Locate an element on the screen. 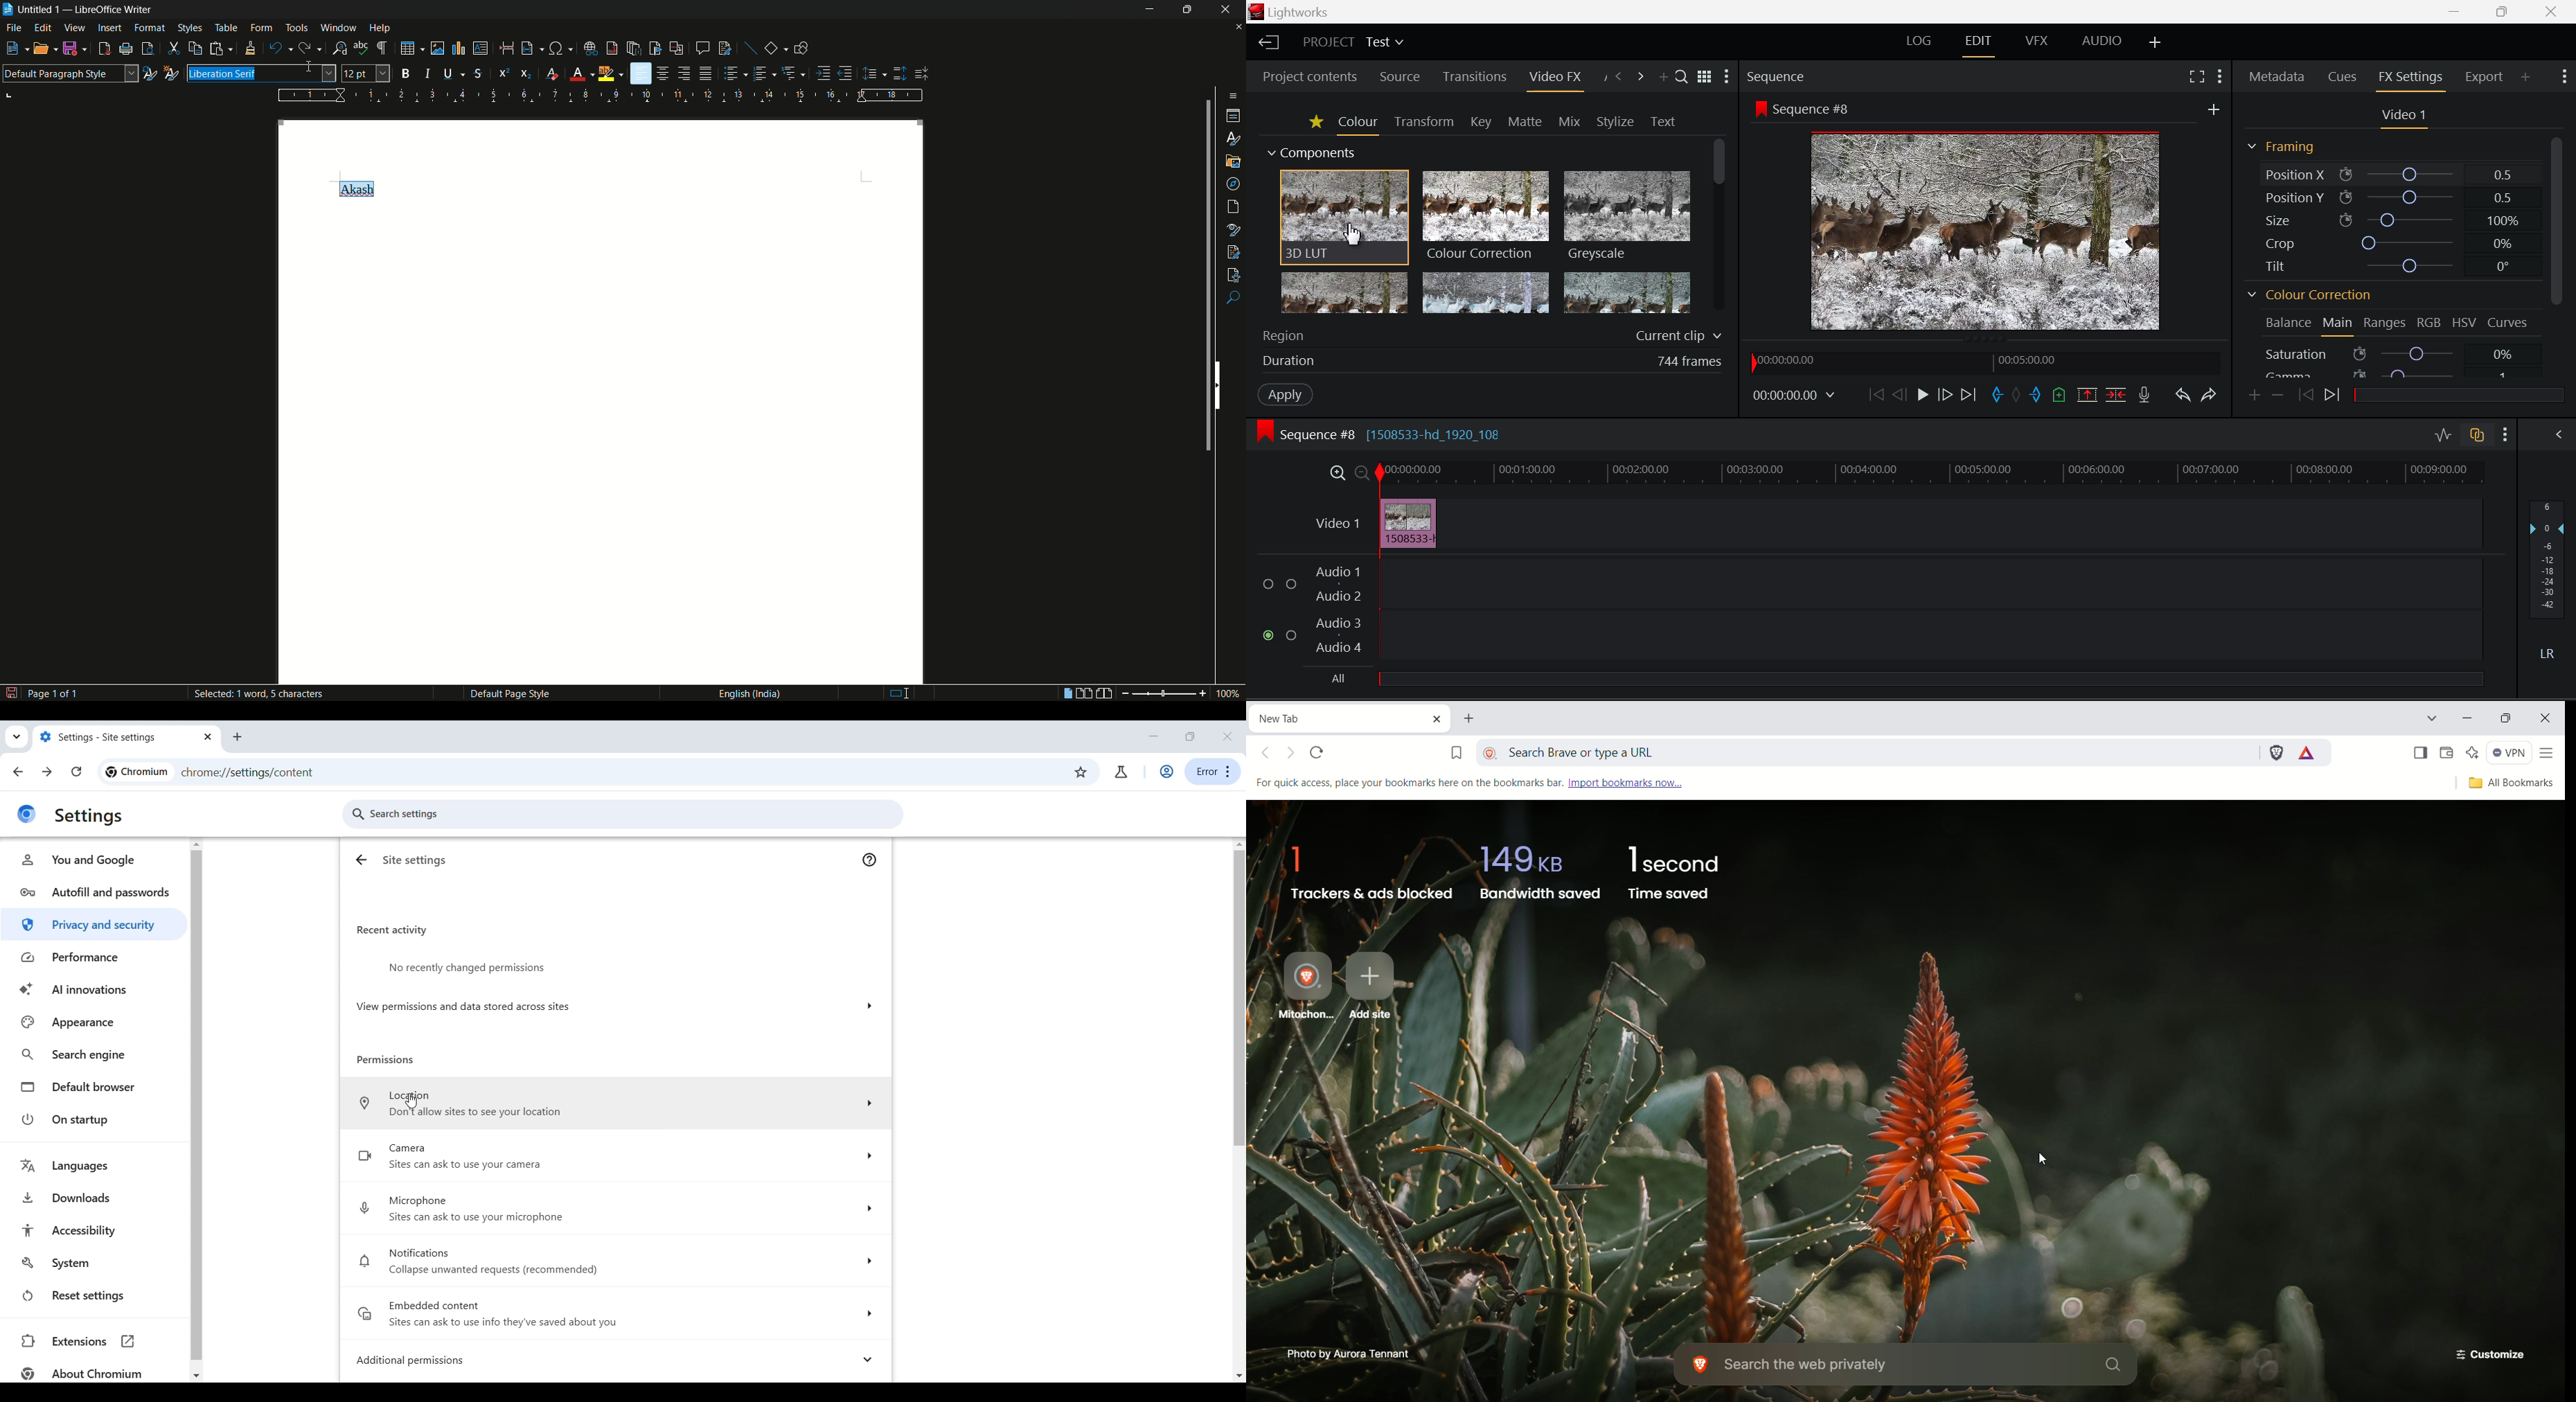  All is located at coordinates (1906, 677).